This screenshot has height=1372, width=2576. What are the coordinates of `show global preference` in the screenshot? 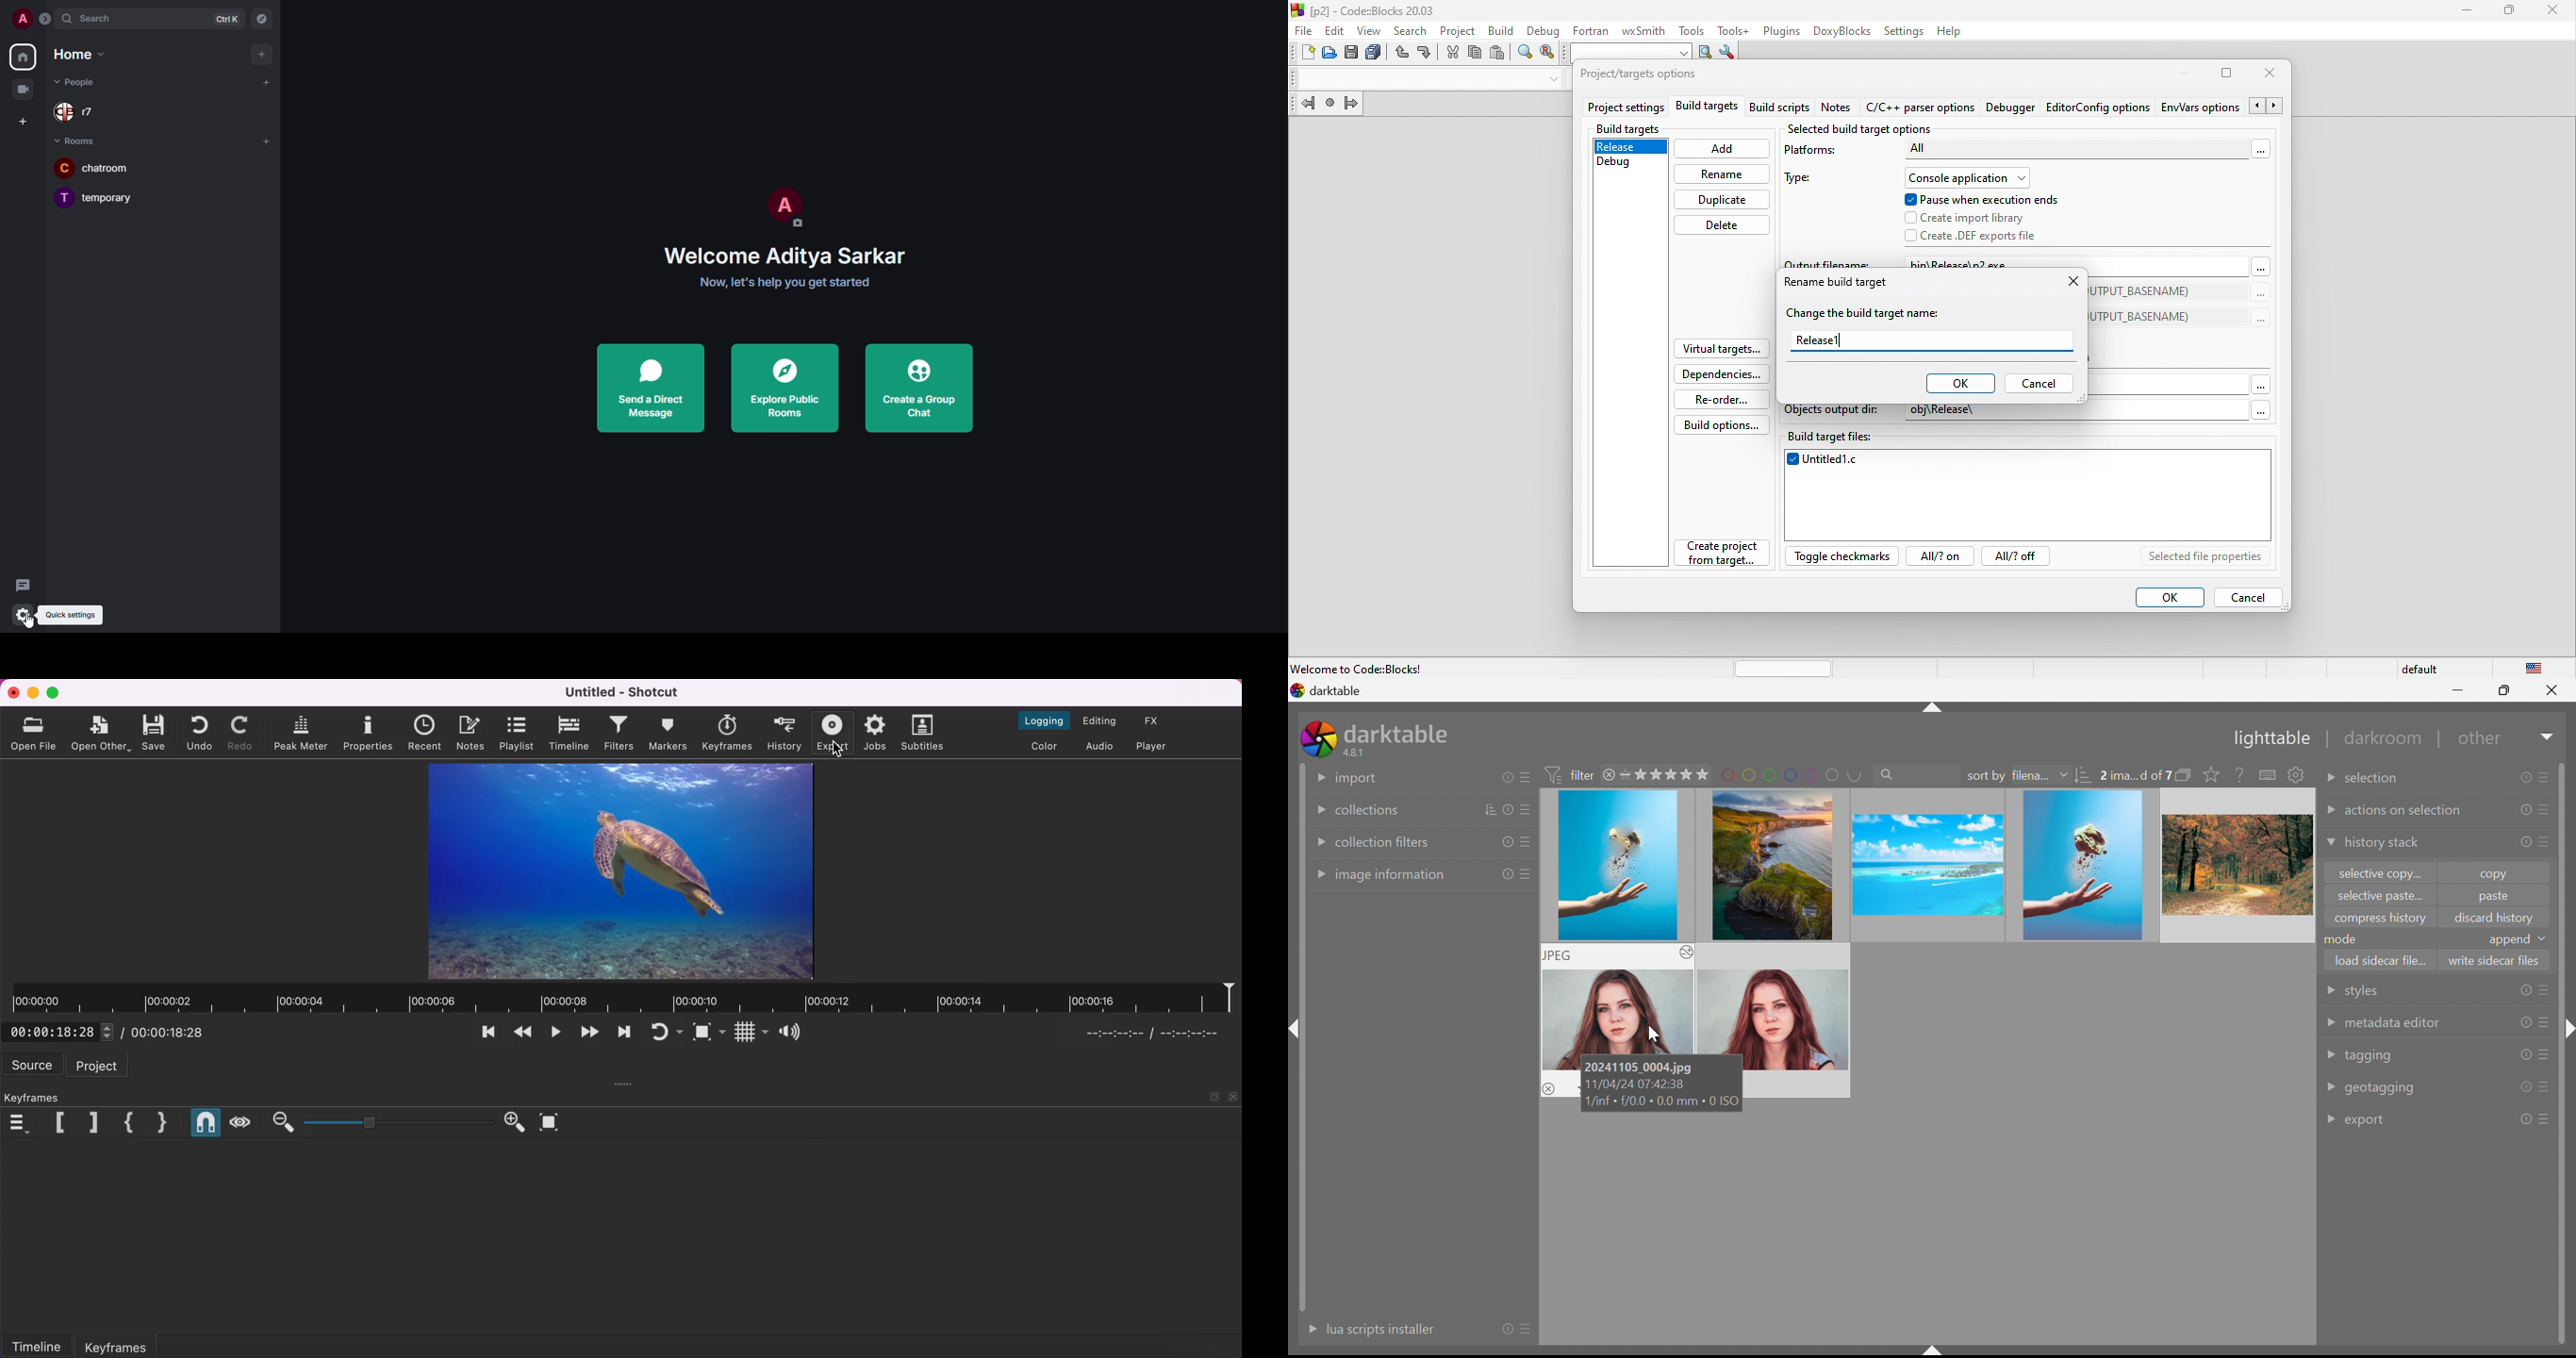 It's located at (2295, 774).